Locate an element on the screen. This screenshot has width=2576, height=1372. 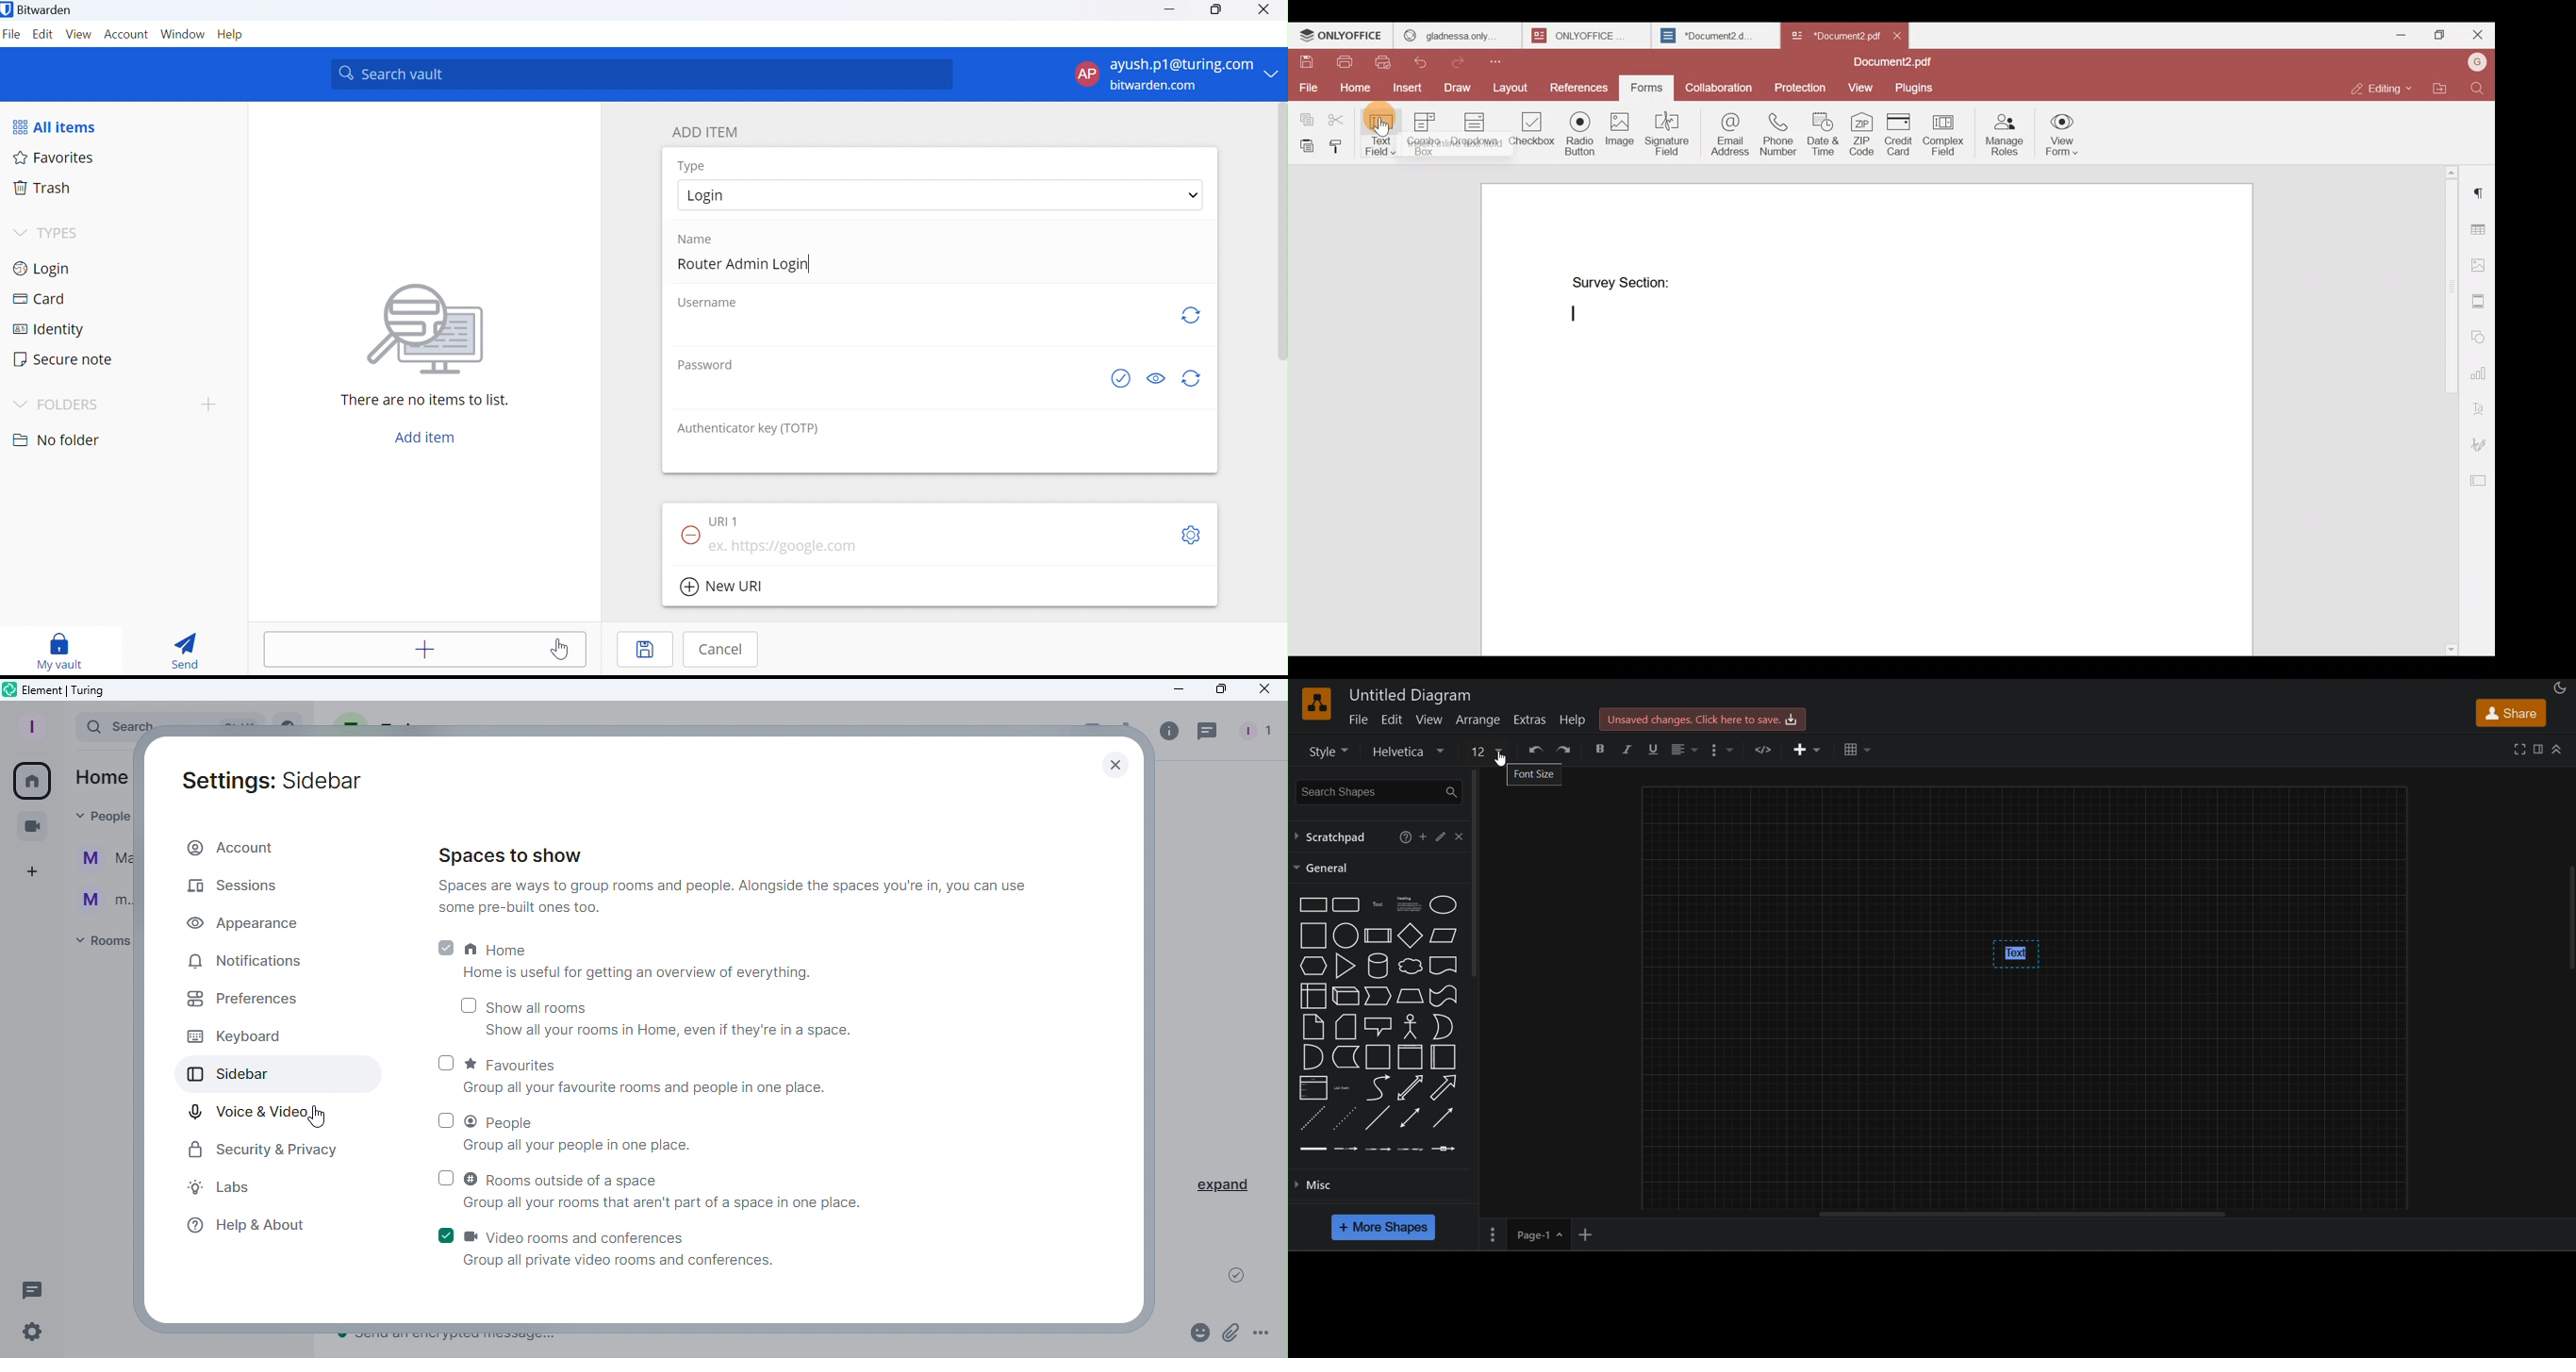
Quick settings is located at coordinates (37, 1334).